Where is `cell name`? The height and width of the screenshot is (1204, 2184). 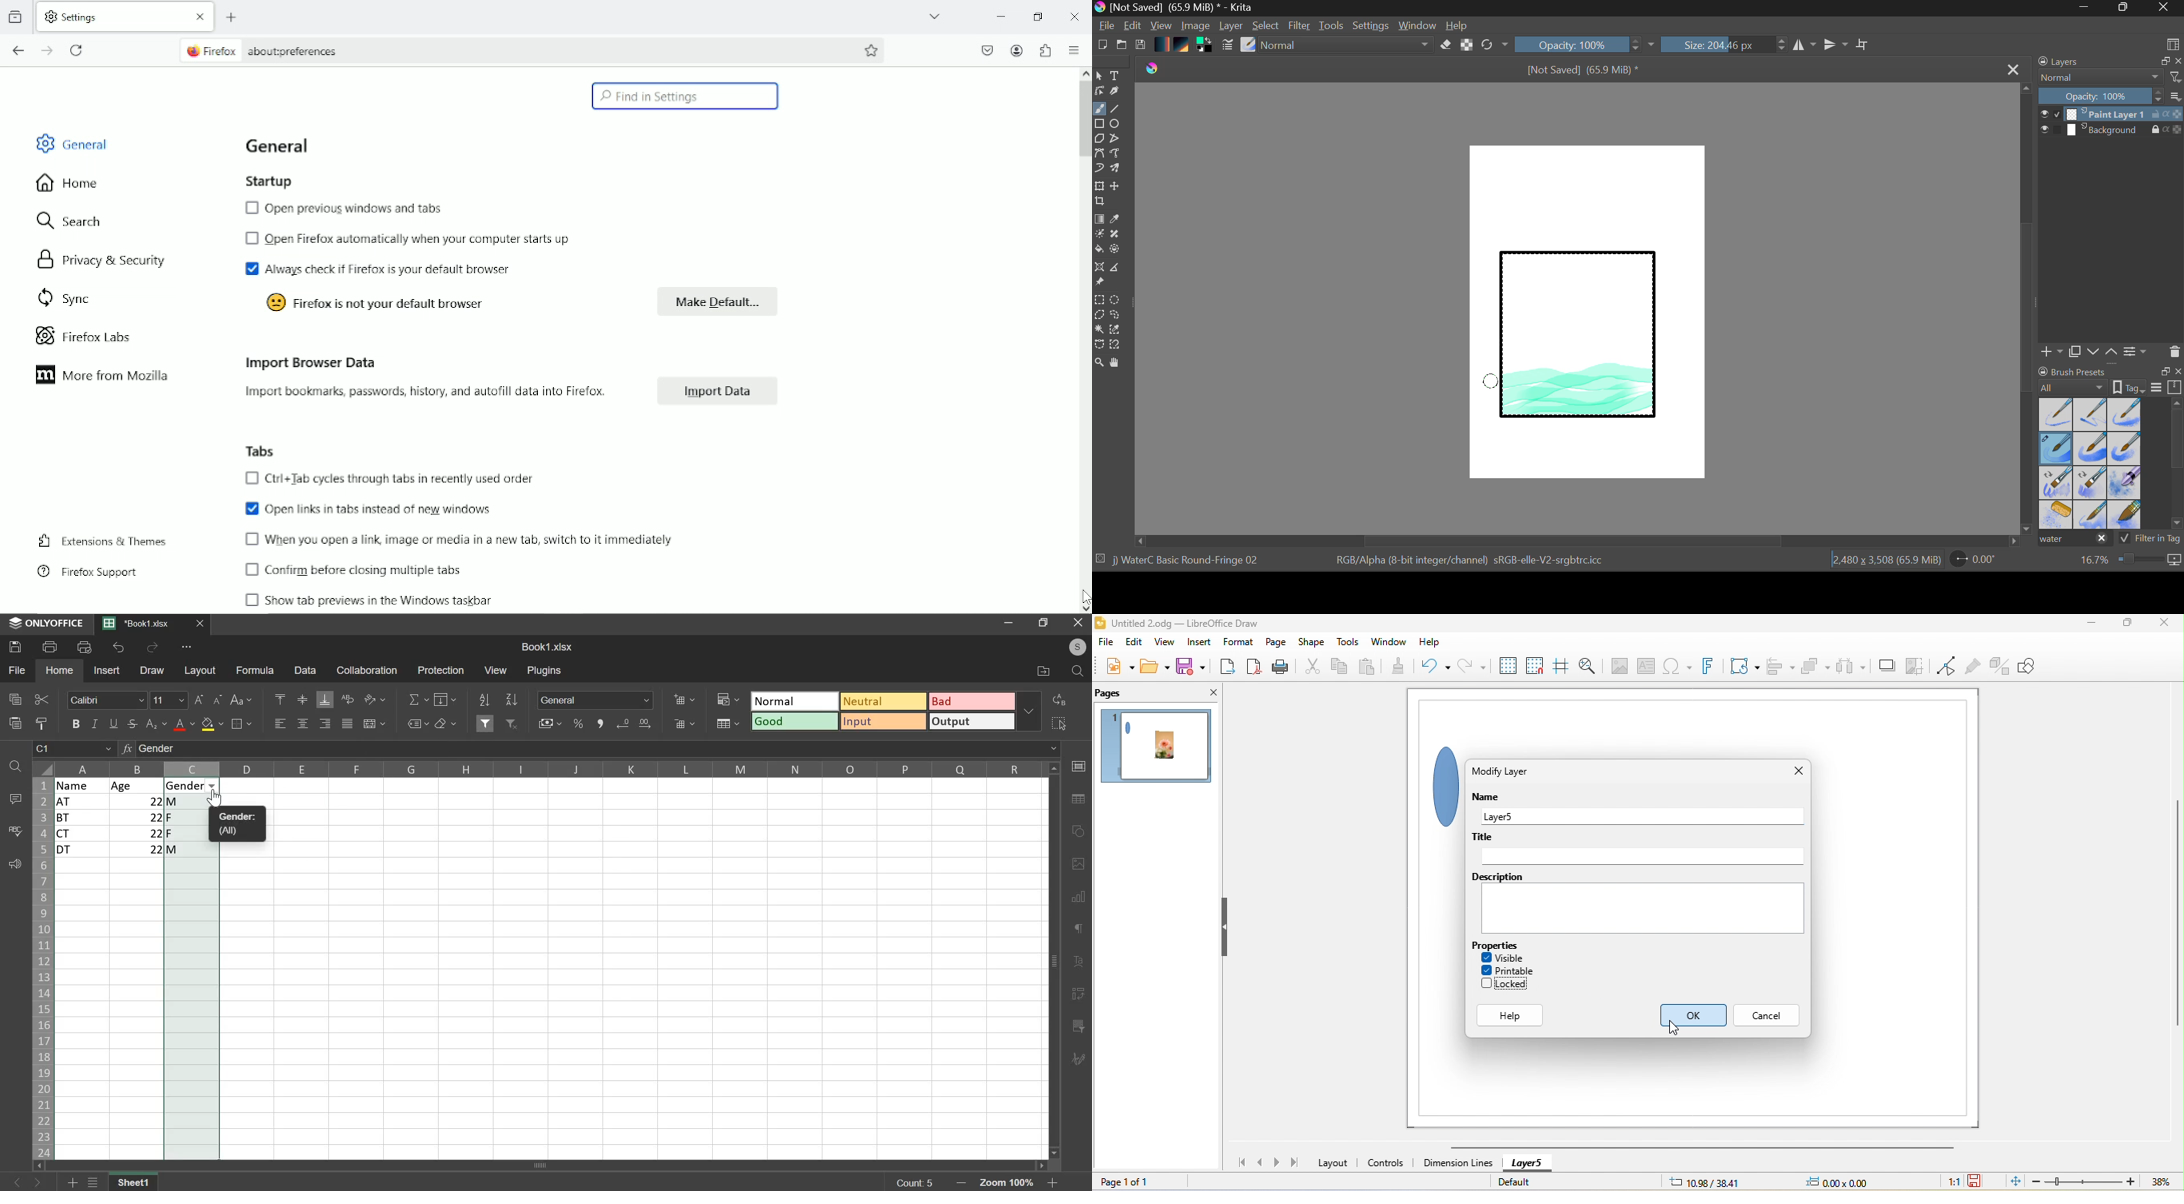
cell name is located at coordinates (74, 751).